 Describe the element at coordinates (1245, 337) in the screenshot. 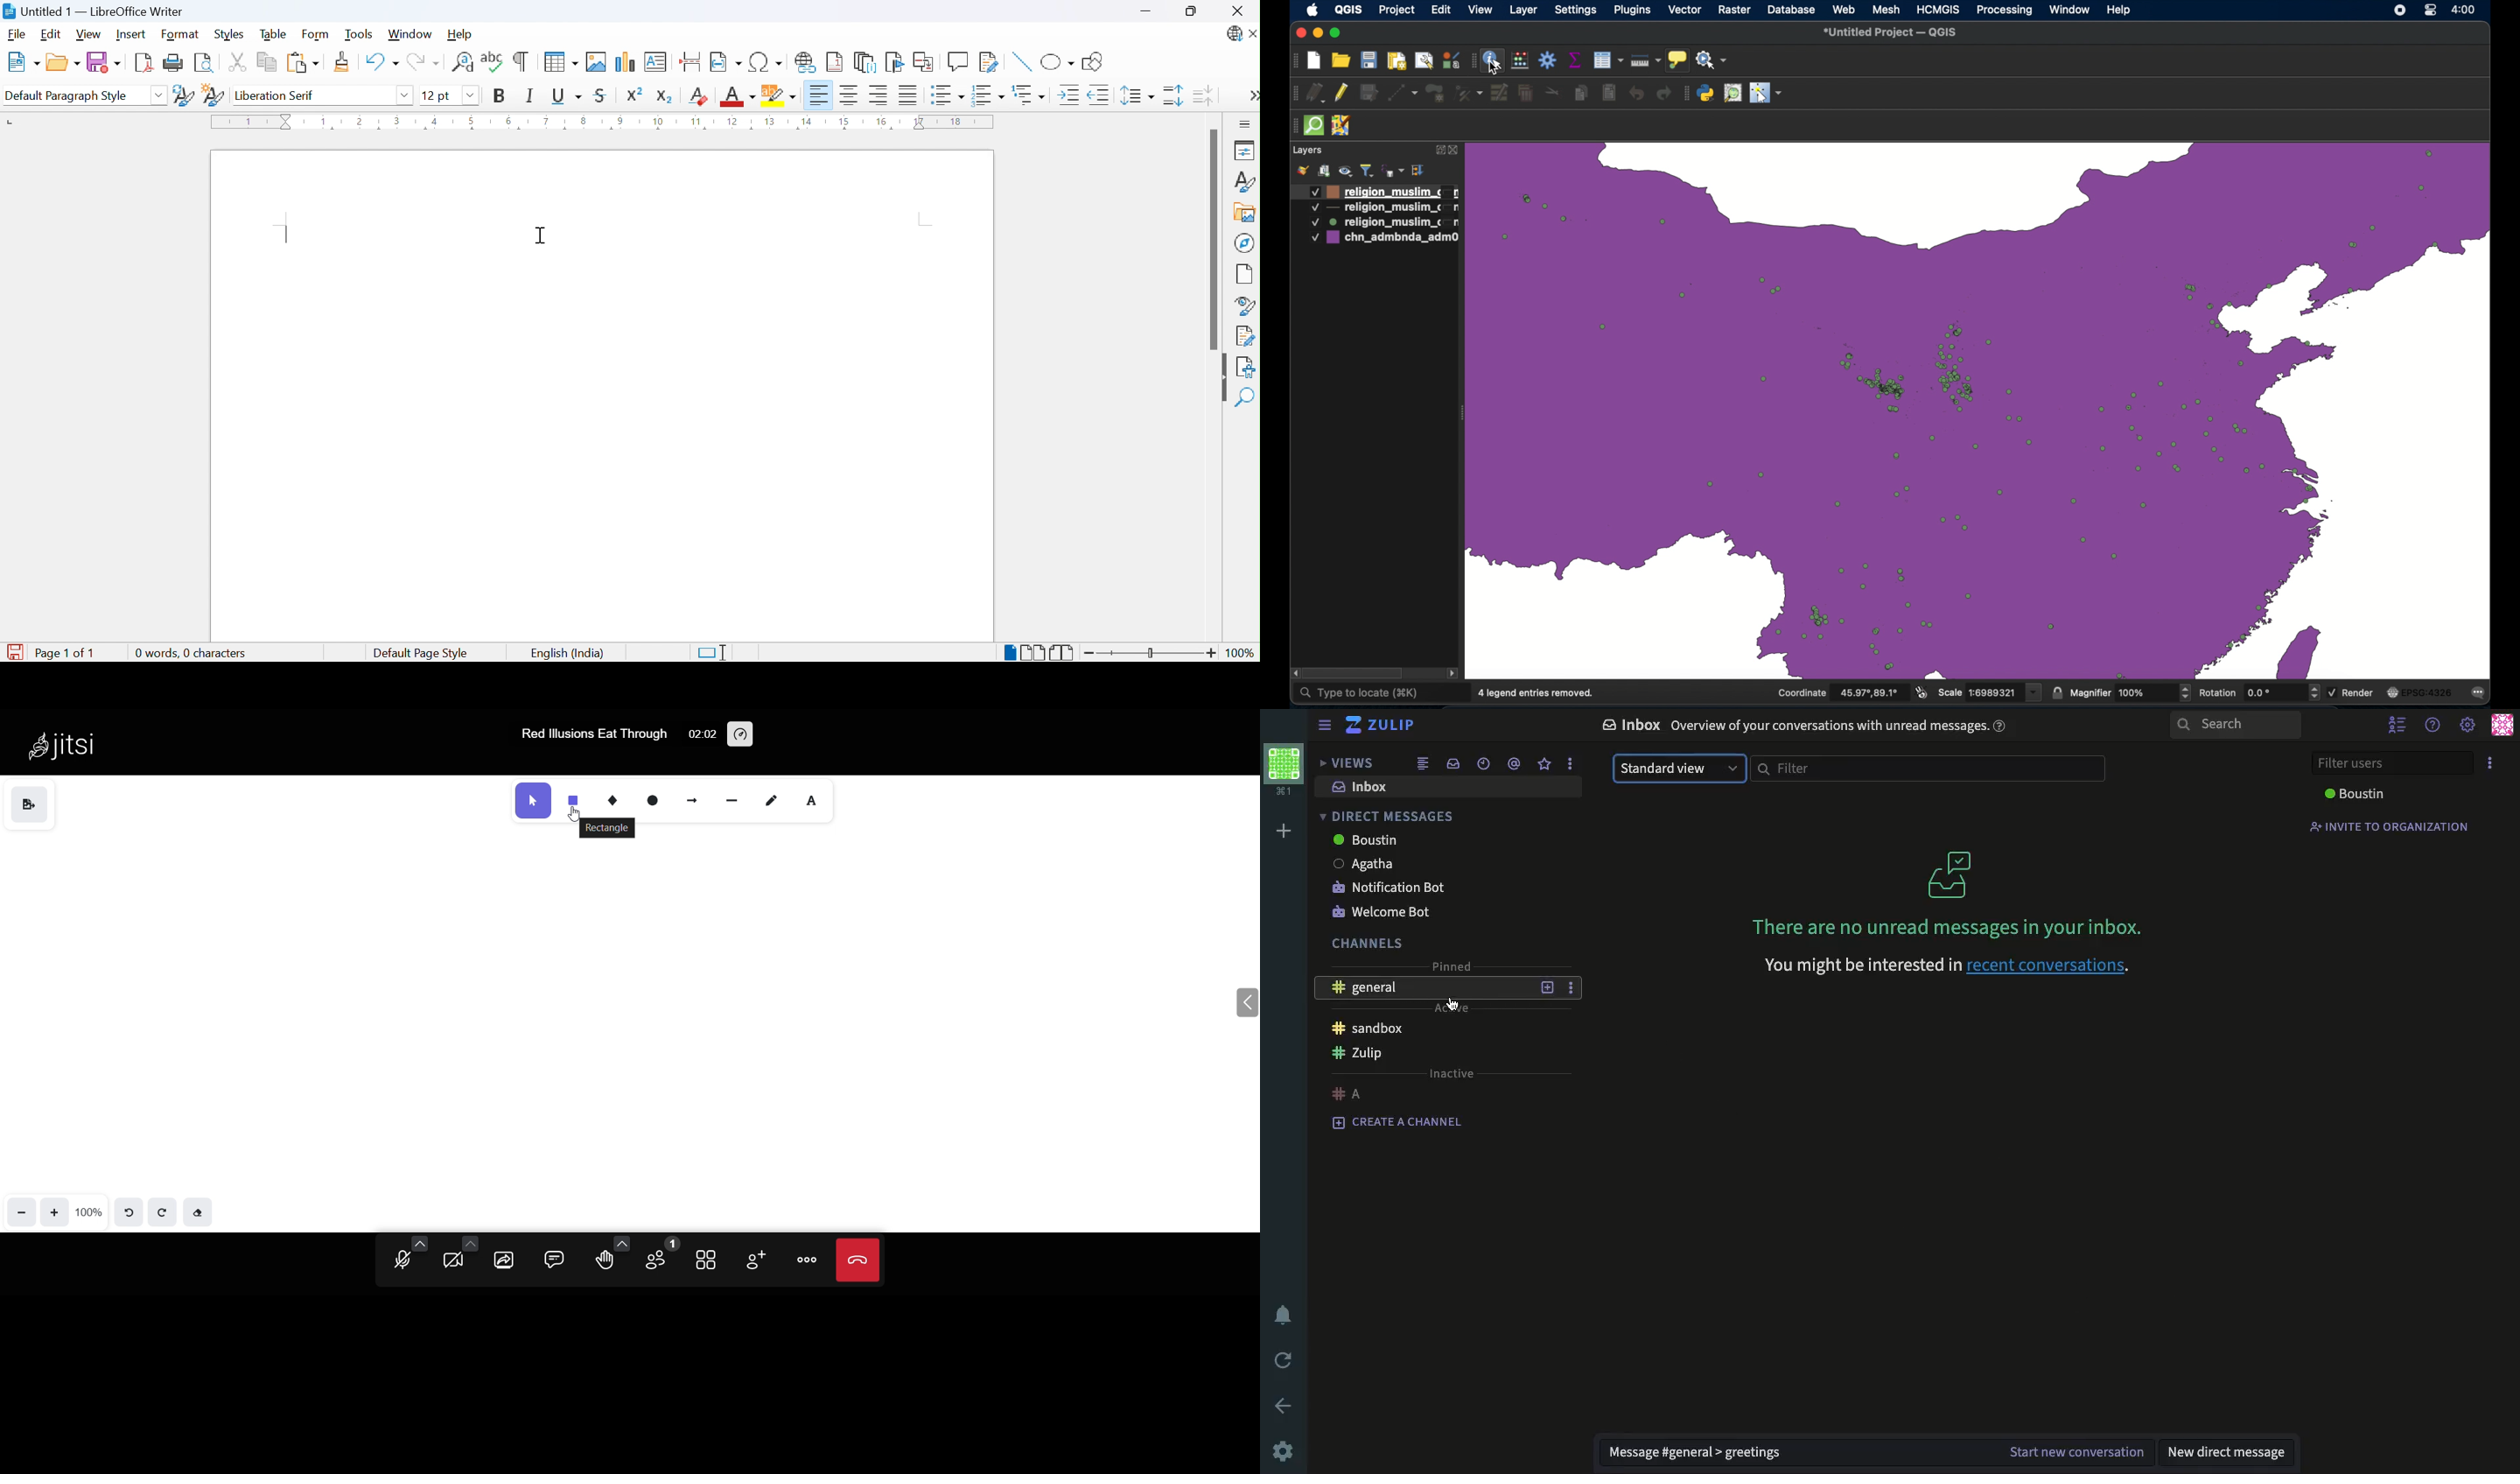

I see `Manage changes` at that location.